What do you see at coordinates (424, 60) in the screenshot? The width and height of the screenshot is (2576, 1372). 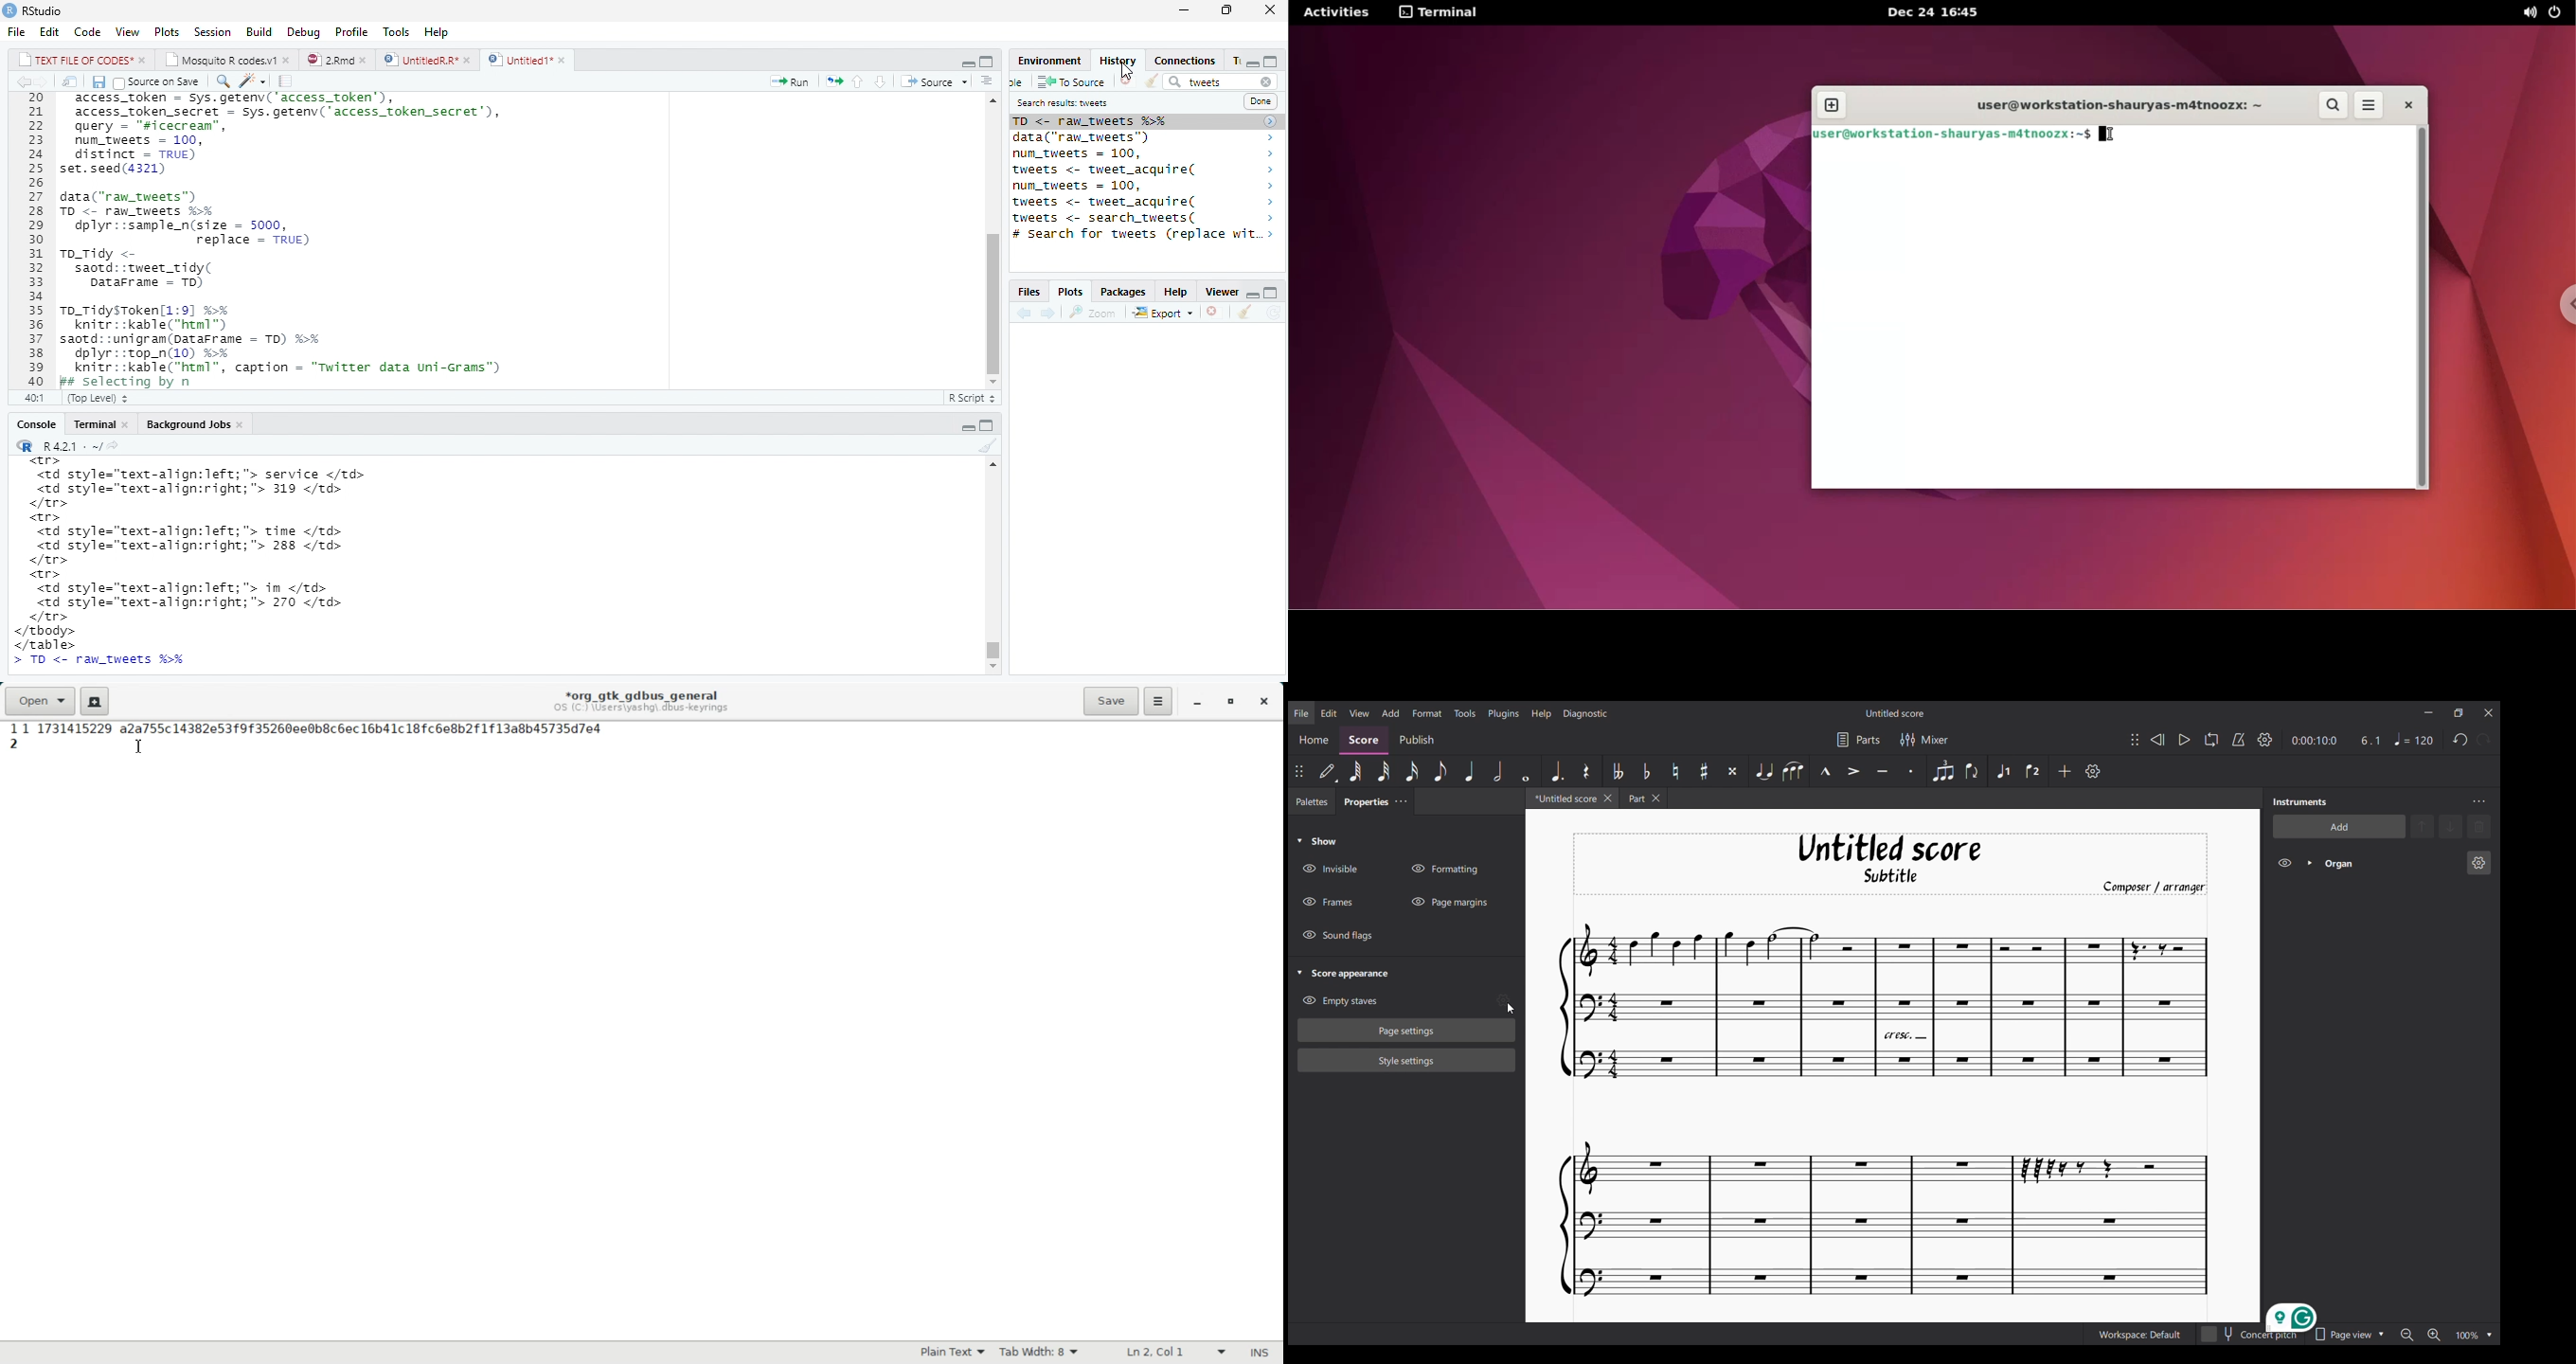 I see `D | UntitledR.R*` at bounding box center [424, 60].